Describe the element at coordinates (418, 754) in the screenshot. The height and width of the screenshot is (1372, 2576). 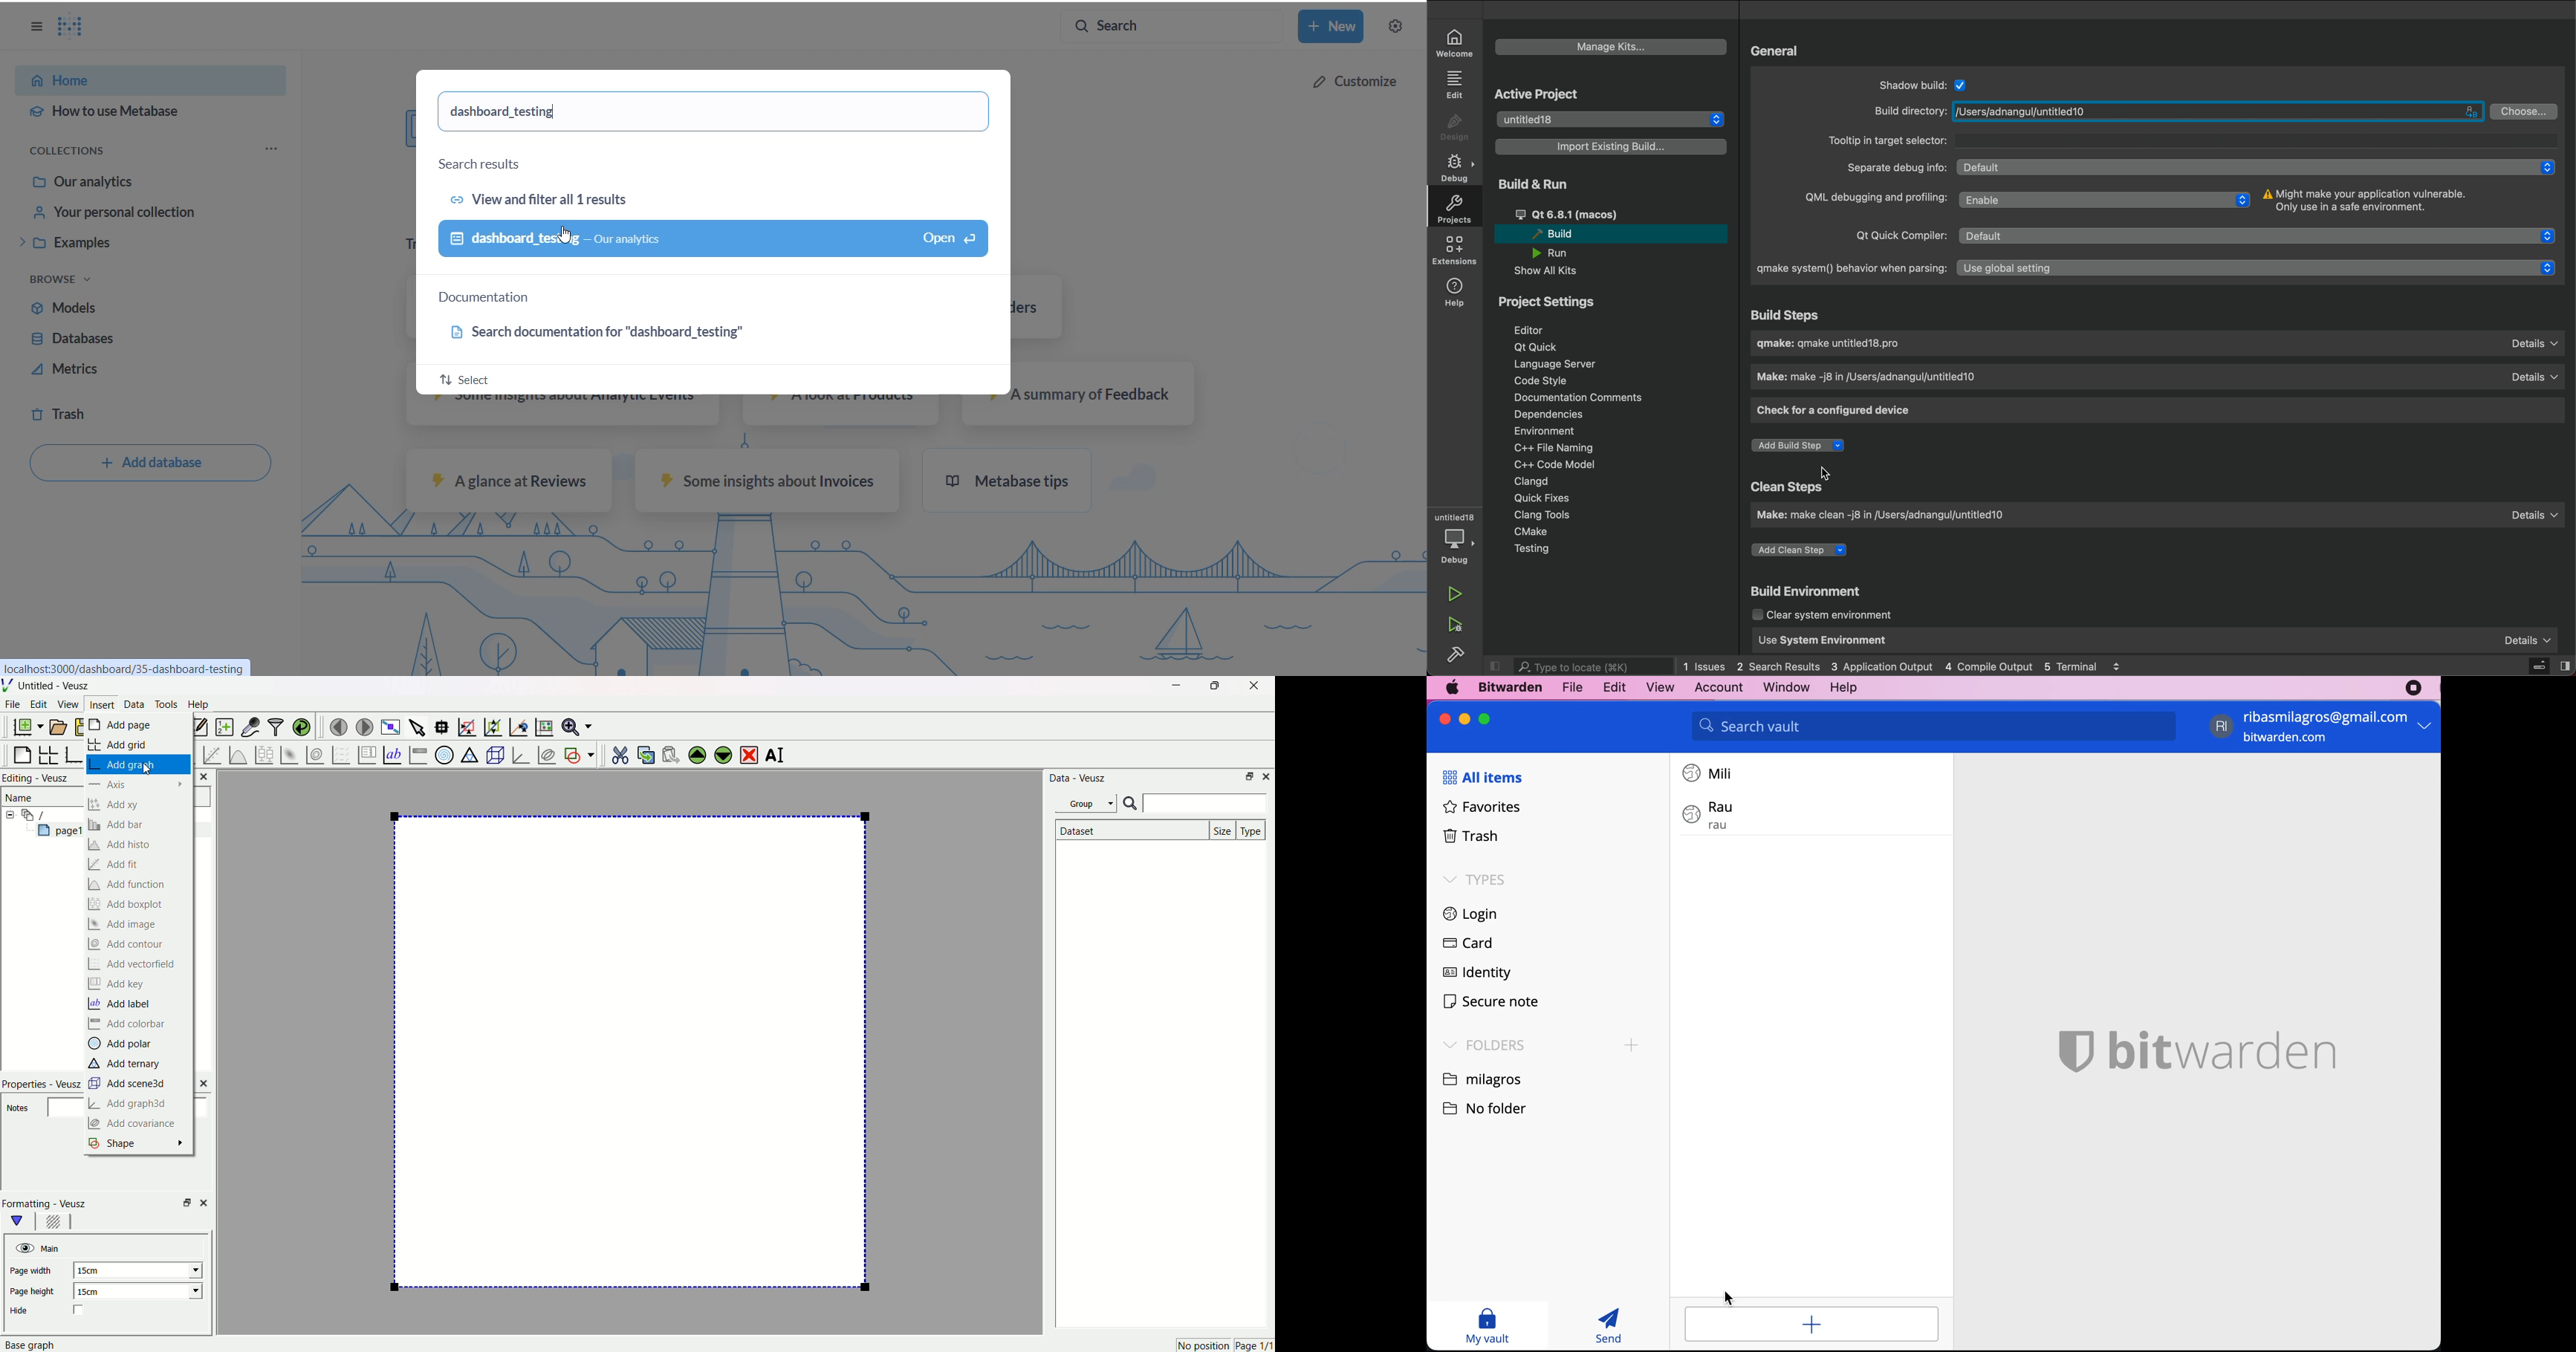
I see `image color bar` at that location.